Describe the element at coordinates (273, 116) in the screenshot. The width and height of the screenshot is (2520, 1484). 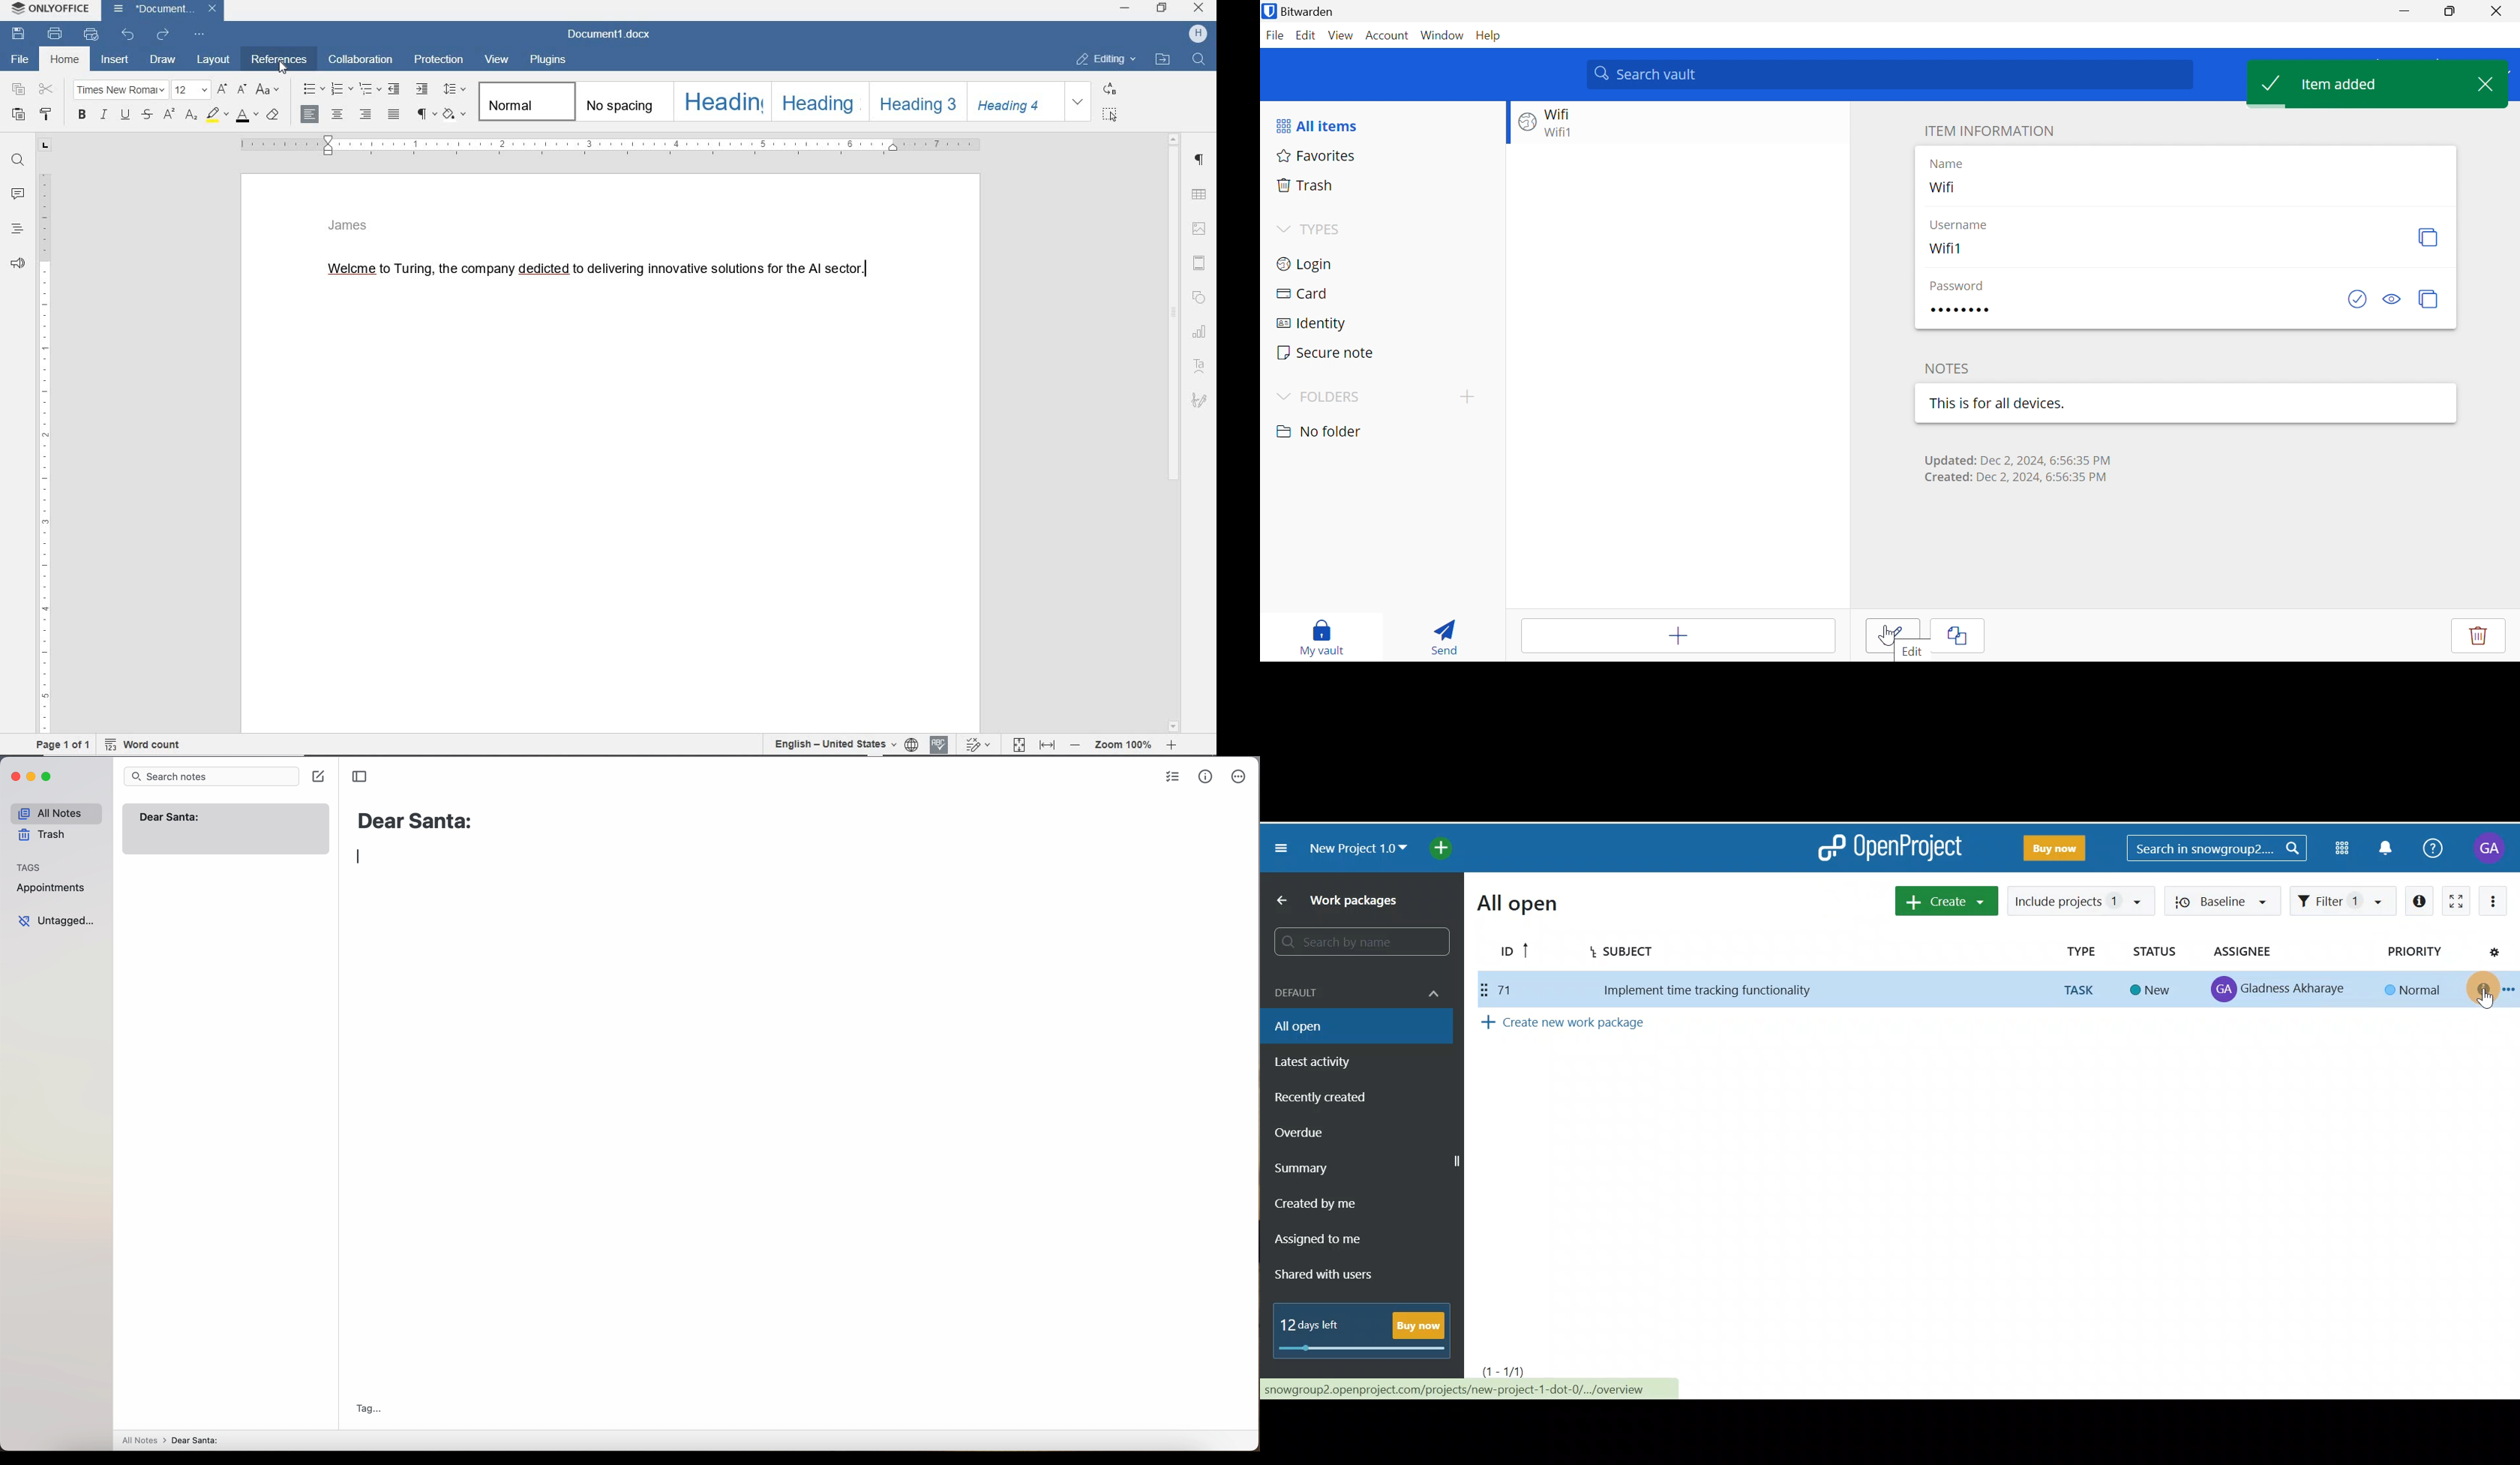
I see `clear style` at that location.